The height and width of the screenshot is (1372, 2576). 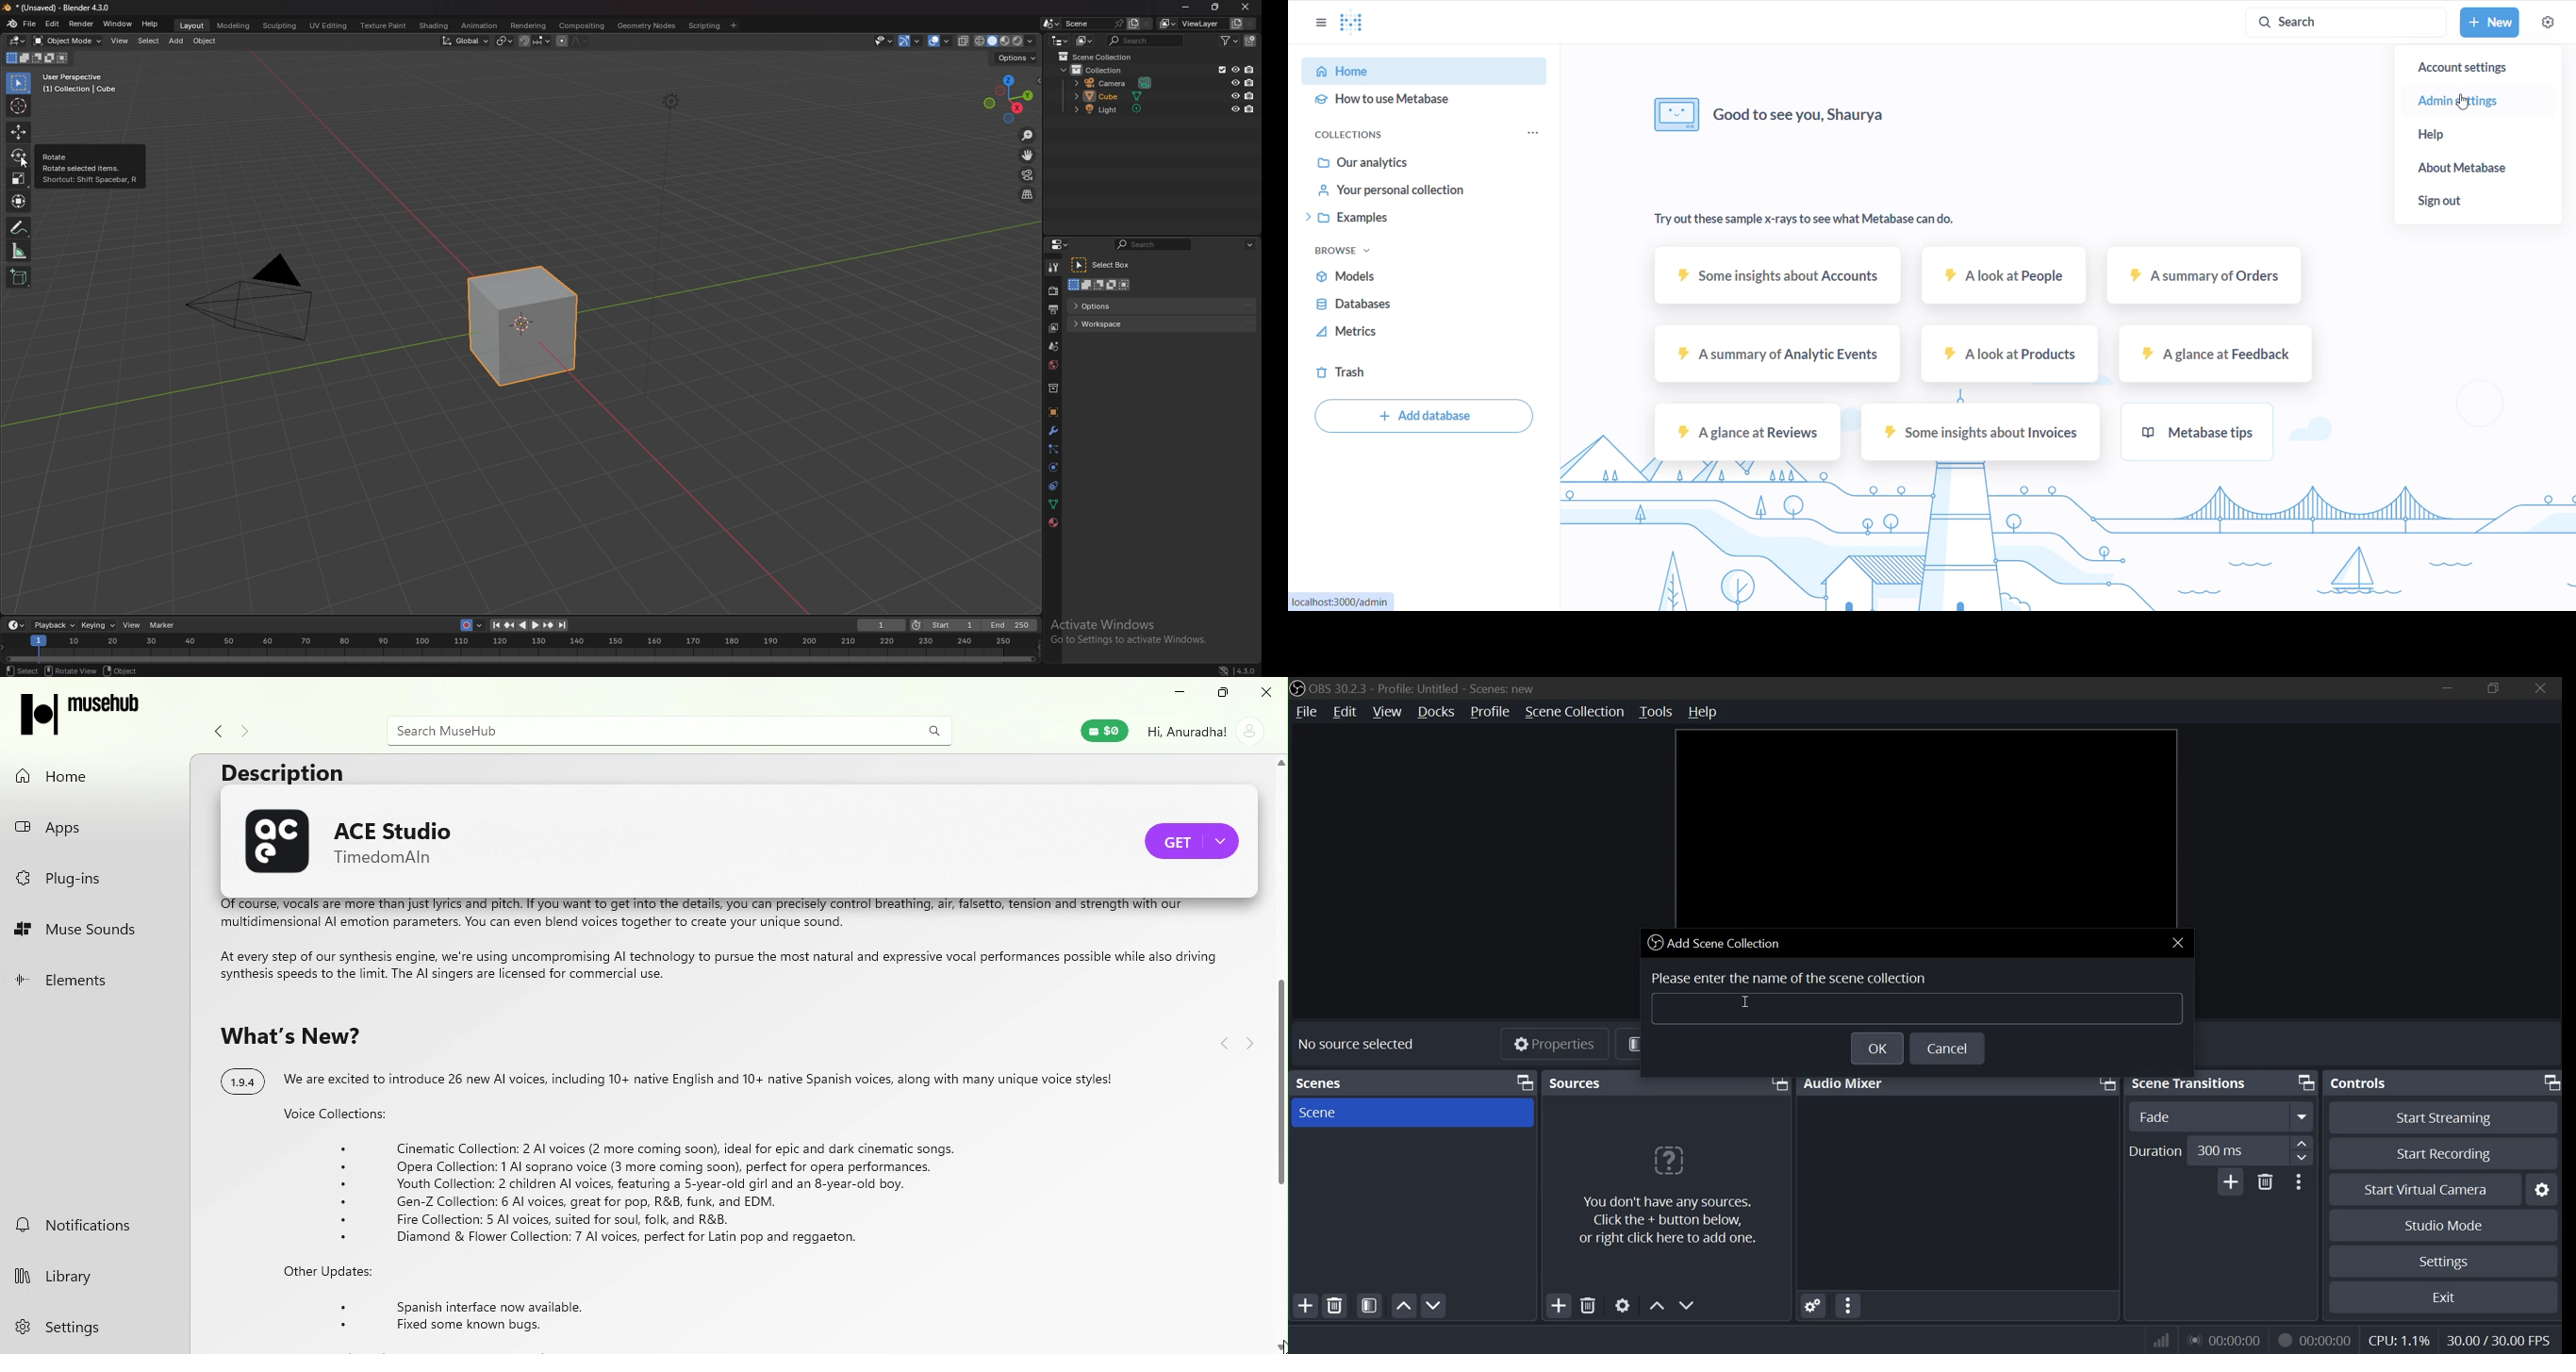 I want to click on add, so click(x=2231, y=1182).